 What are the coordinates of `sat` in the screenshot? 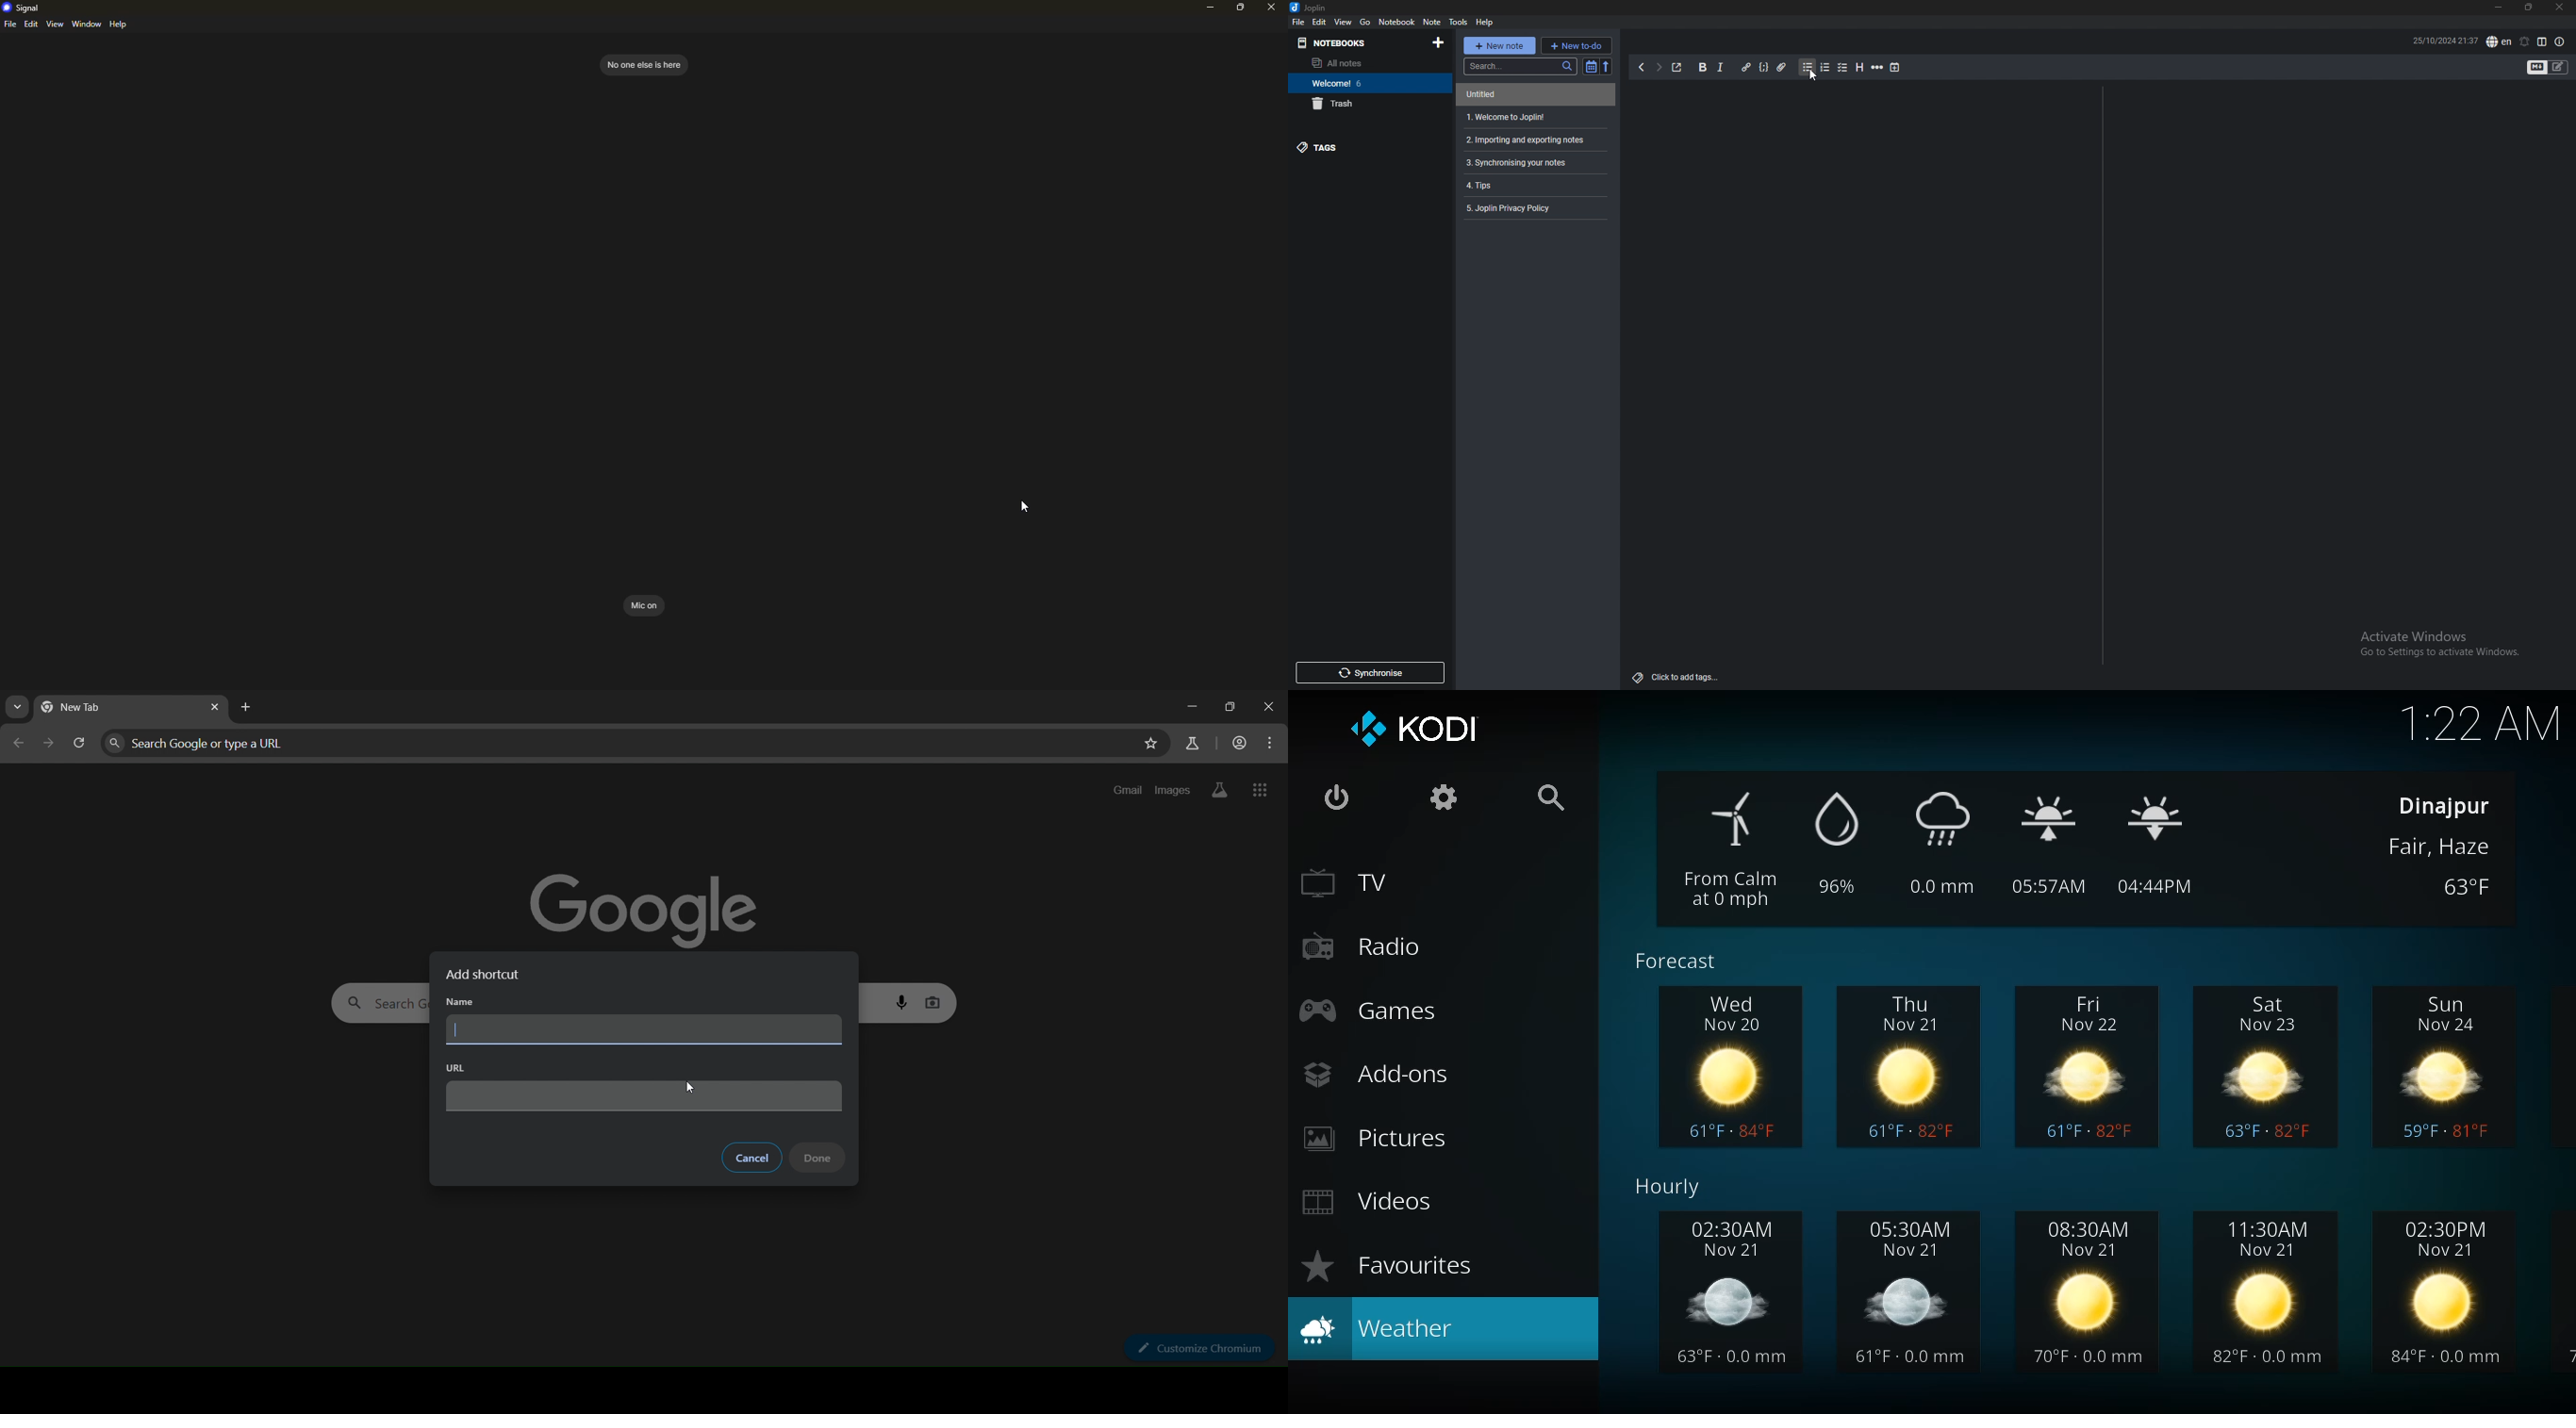 It's located at (2269, 1063).